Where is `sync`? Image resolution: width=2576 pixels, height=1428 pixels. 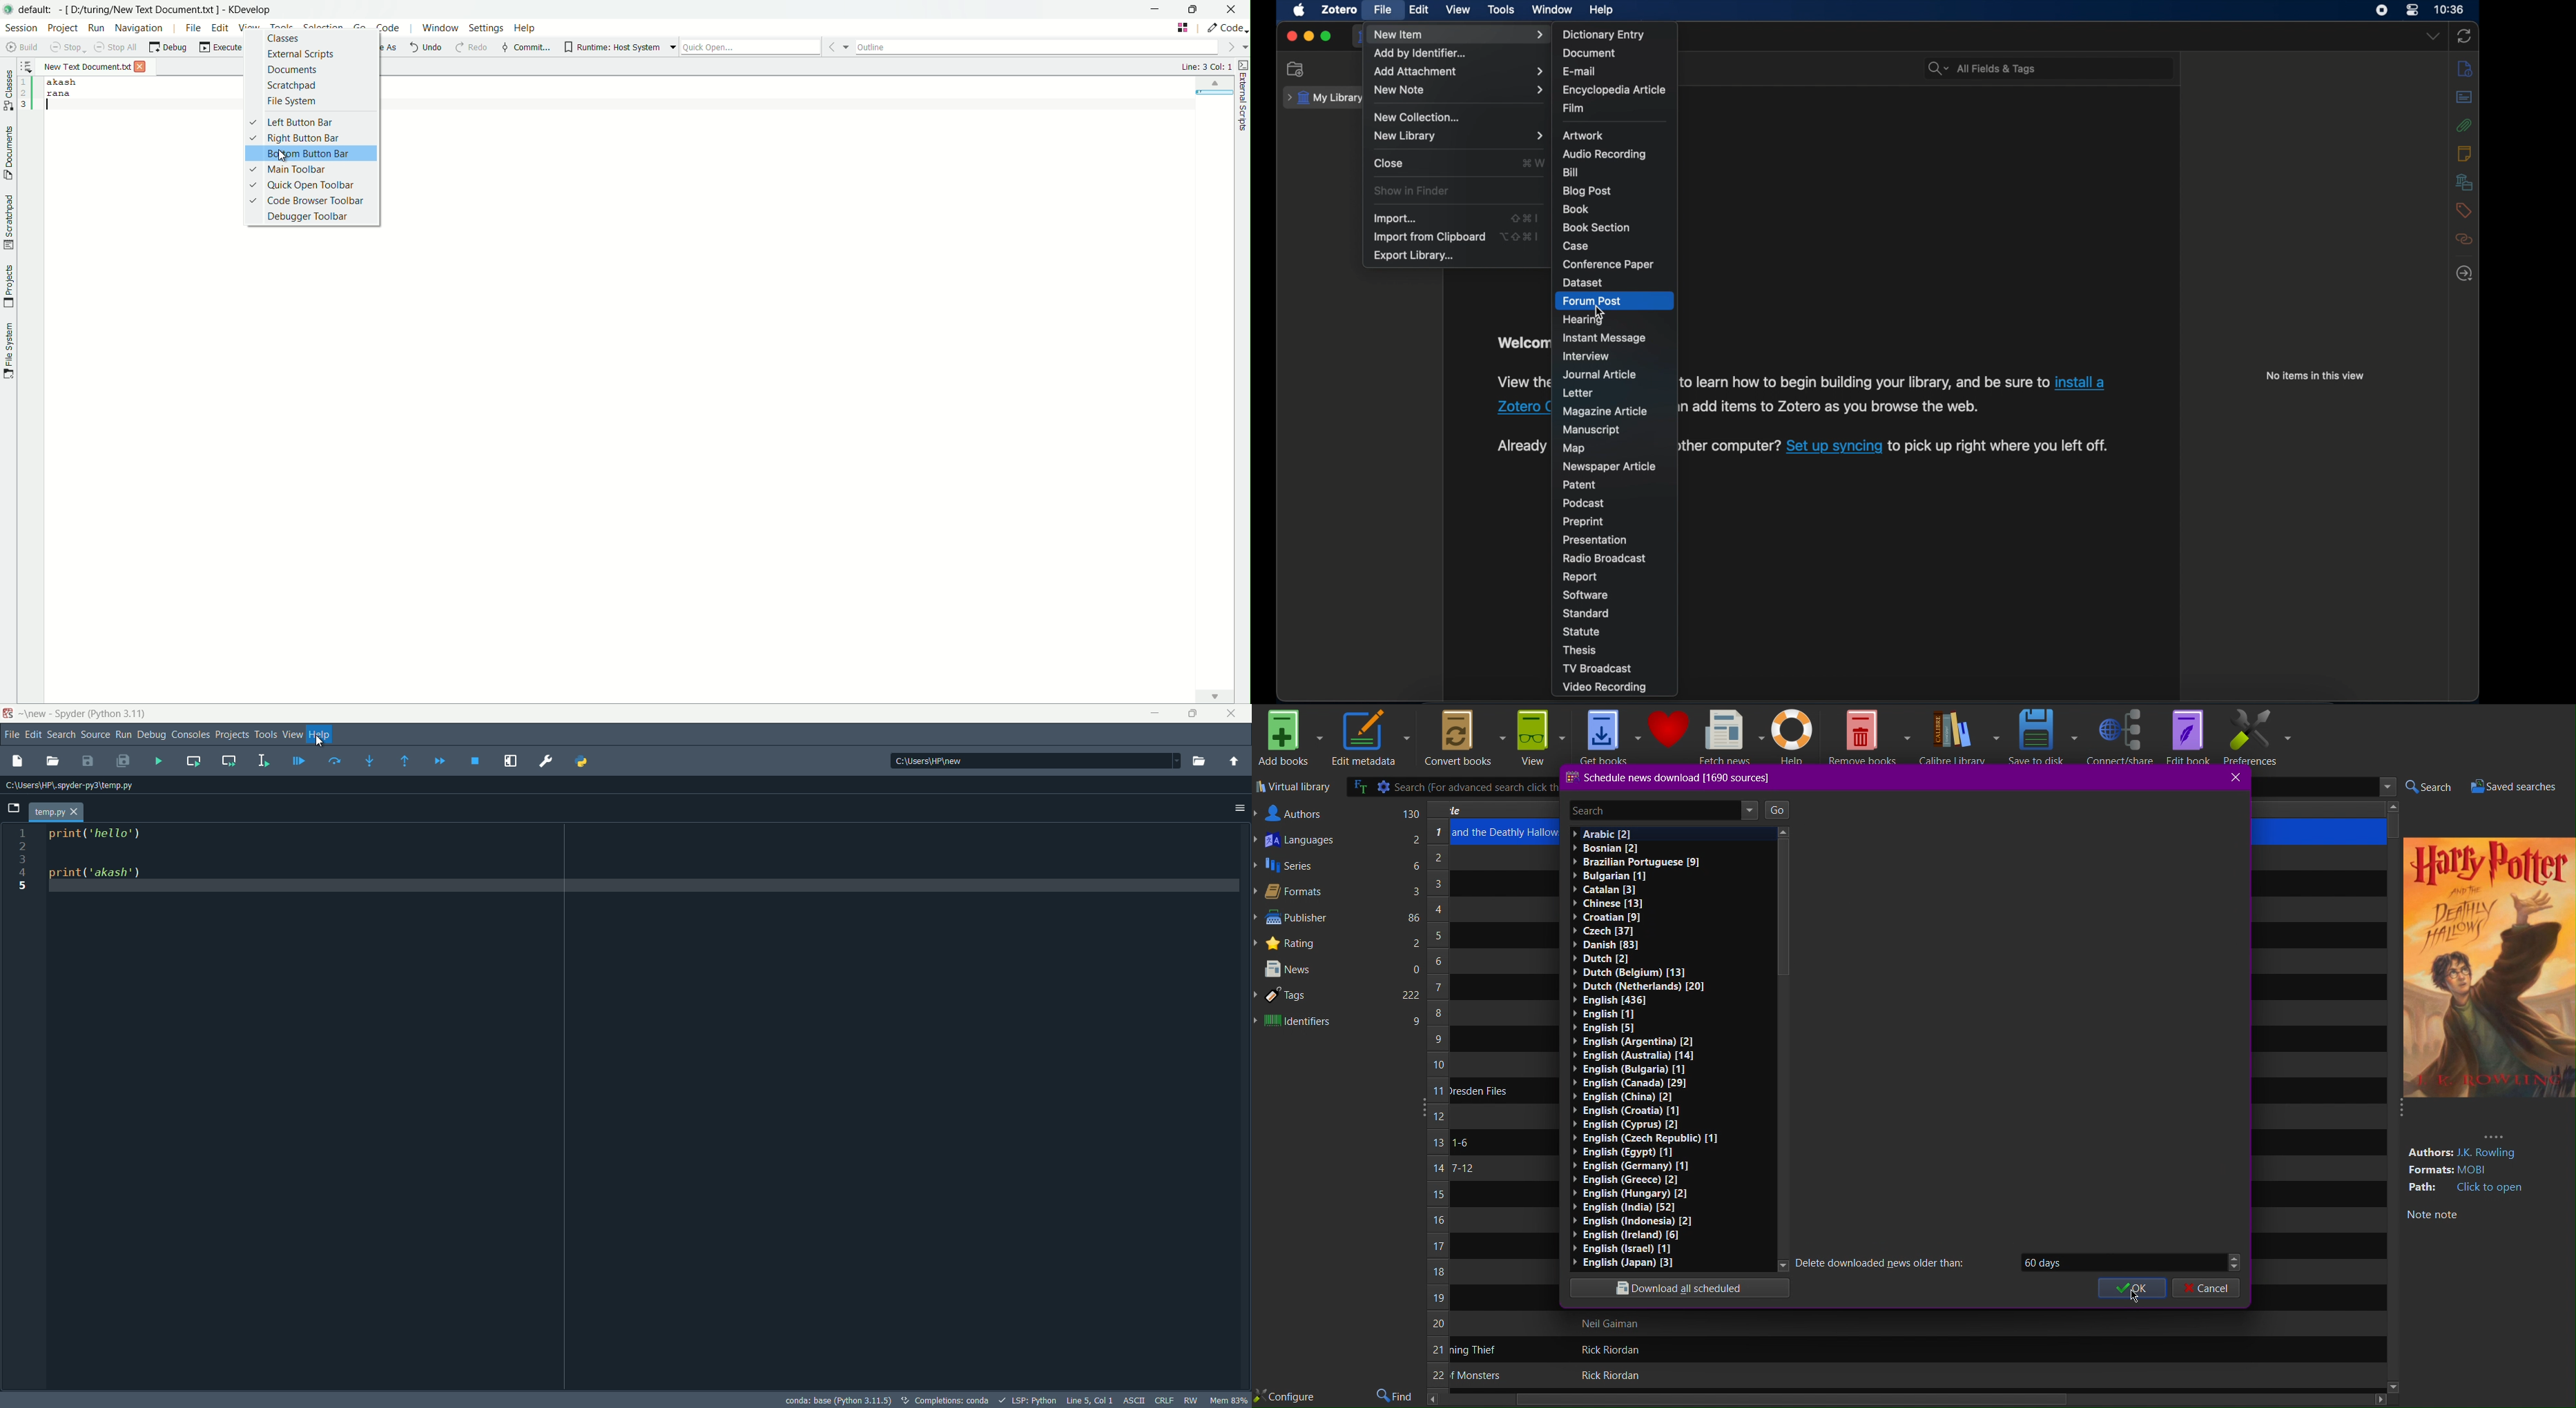
sync is located at coordinates (2465, 36).